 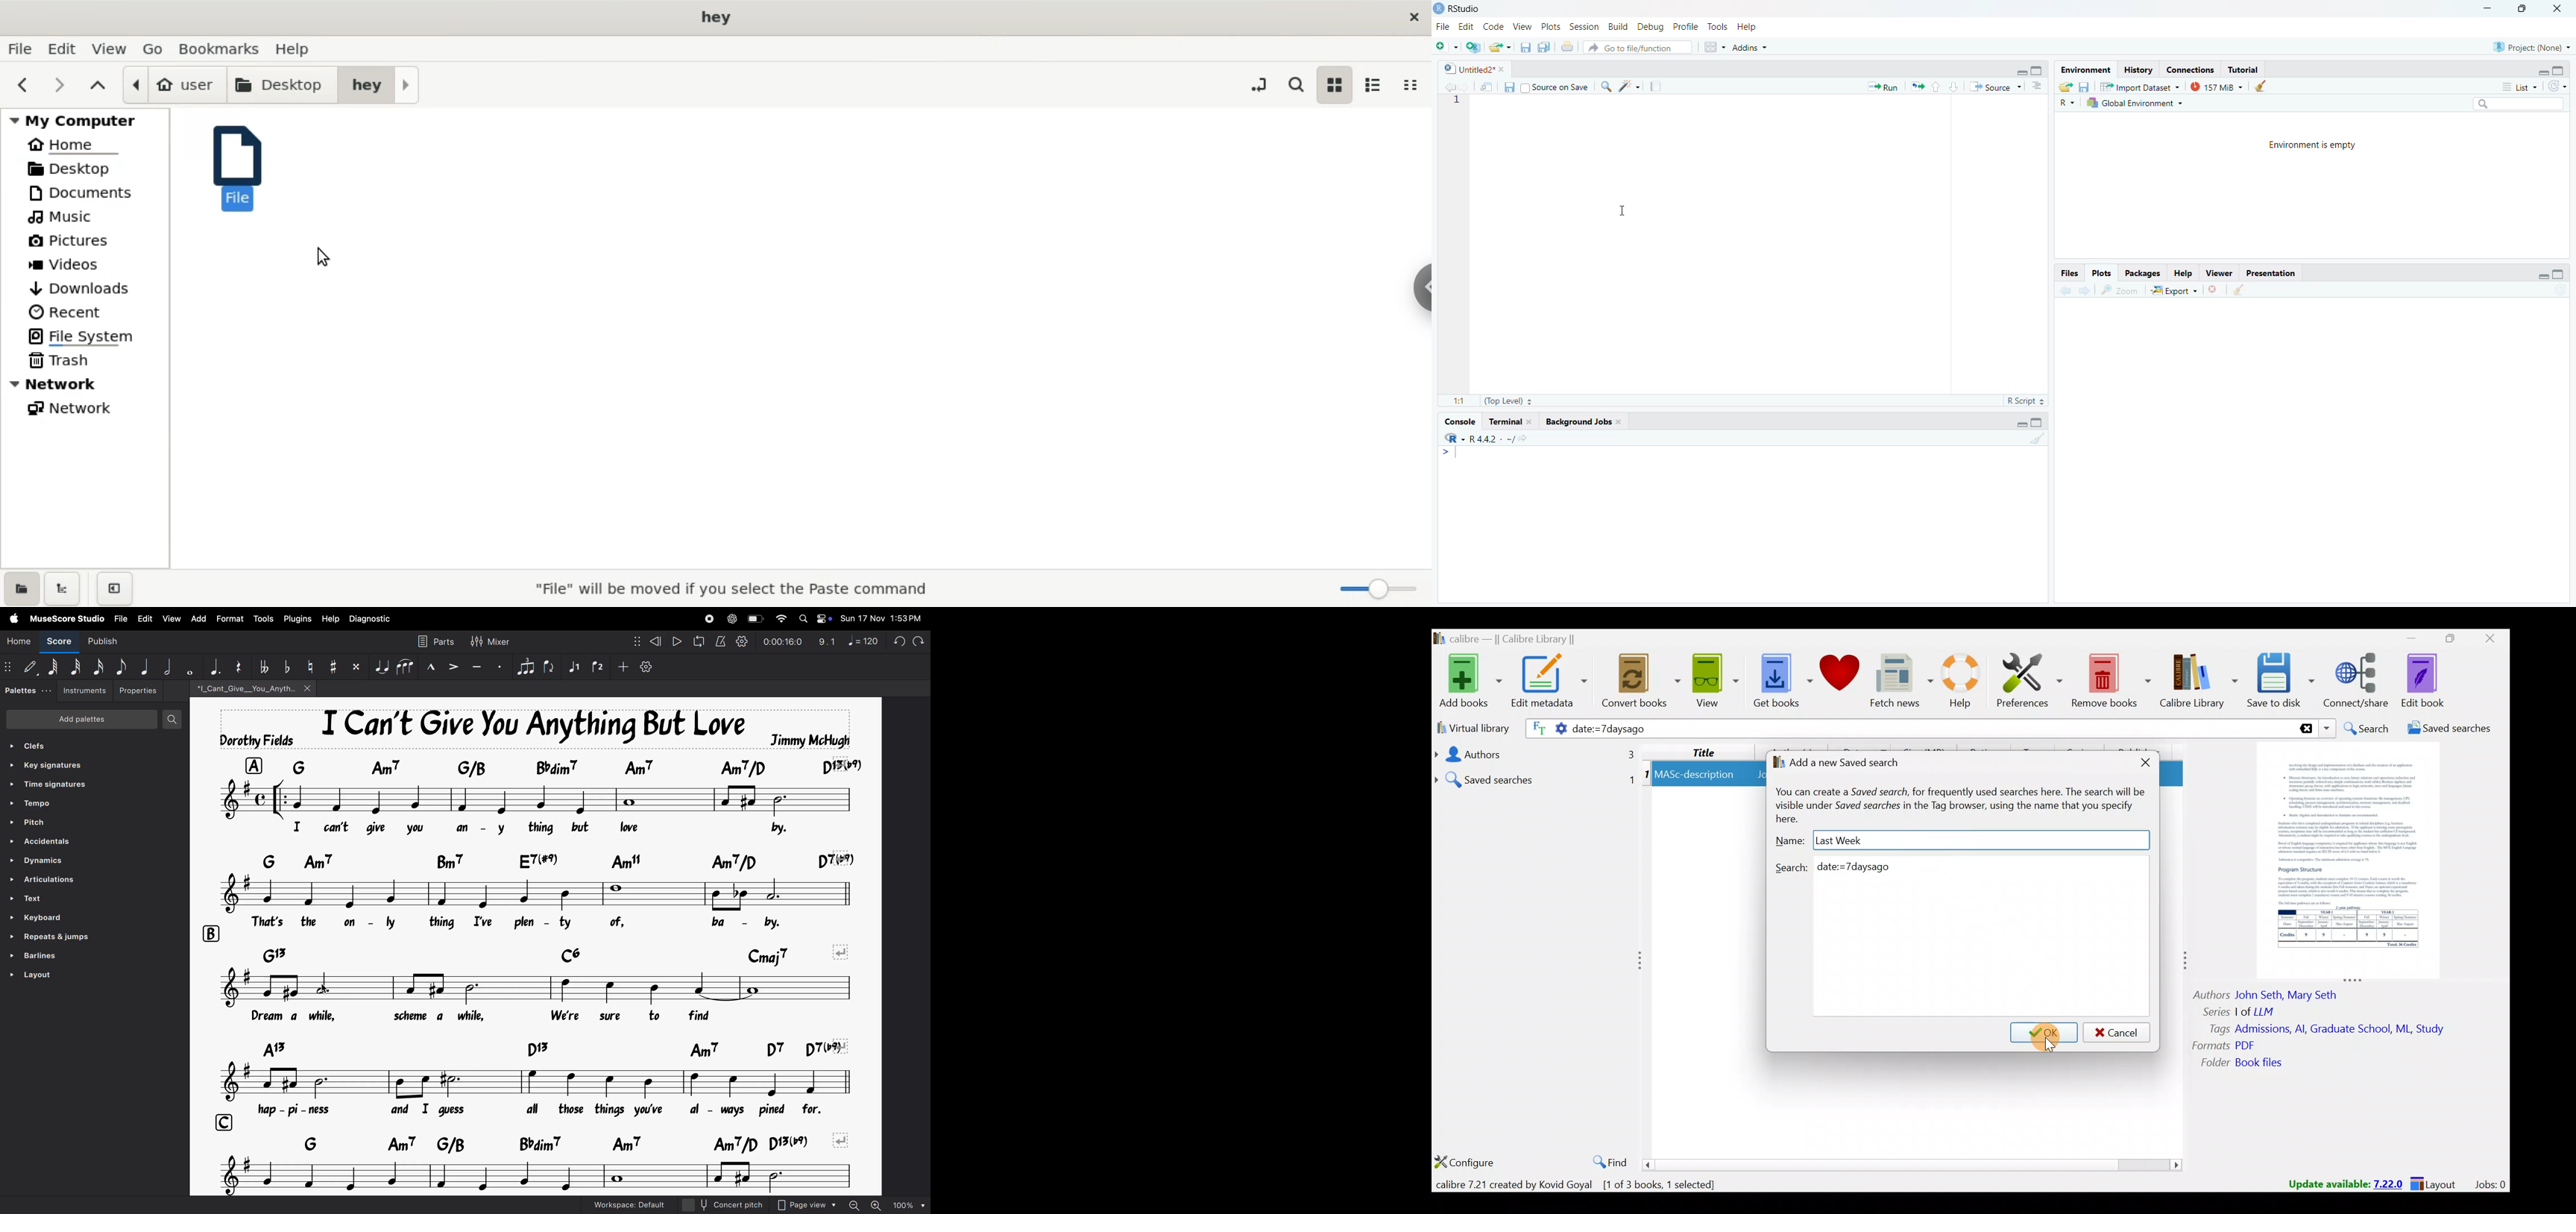 I want to click on Saved searches, so click(x=2446, y=728).